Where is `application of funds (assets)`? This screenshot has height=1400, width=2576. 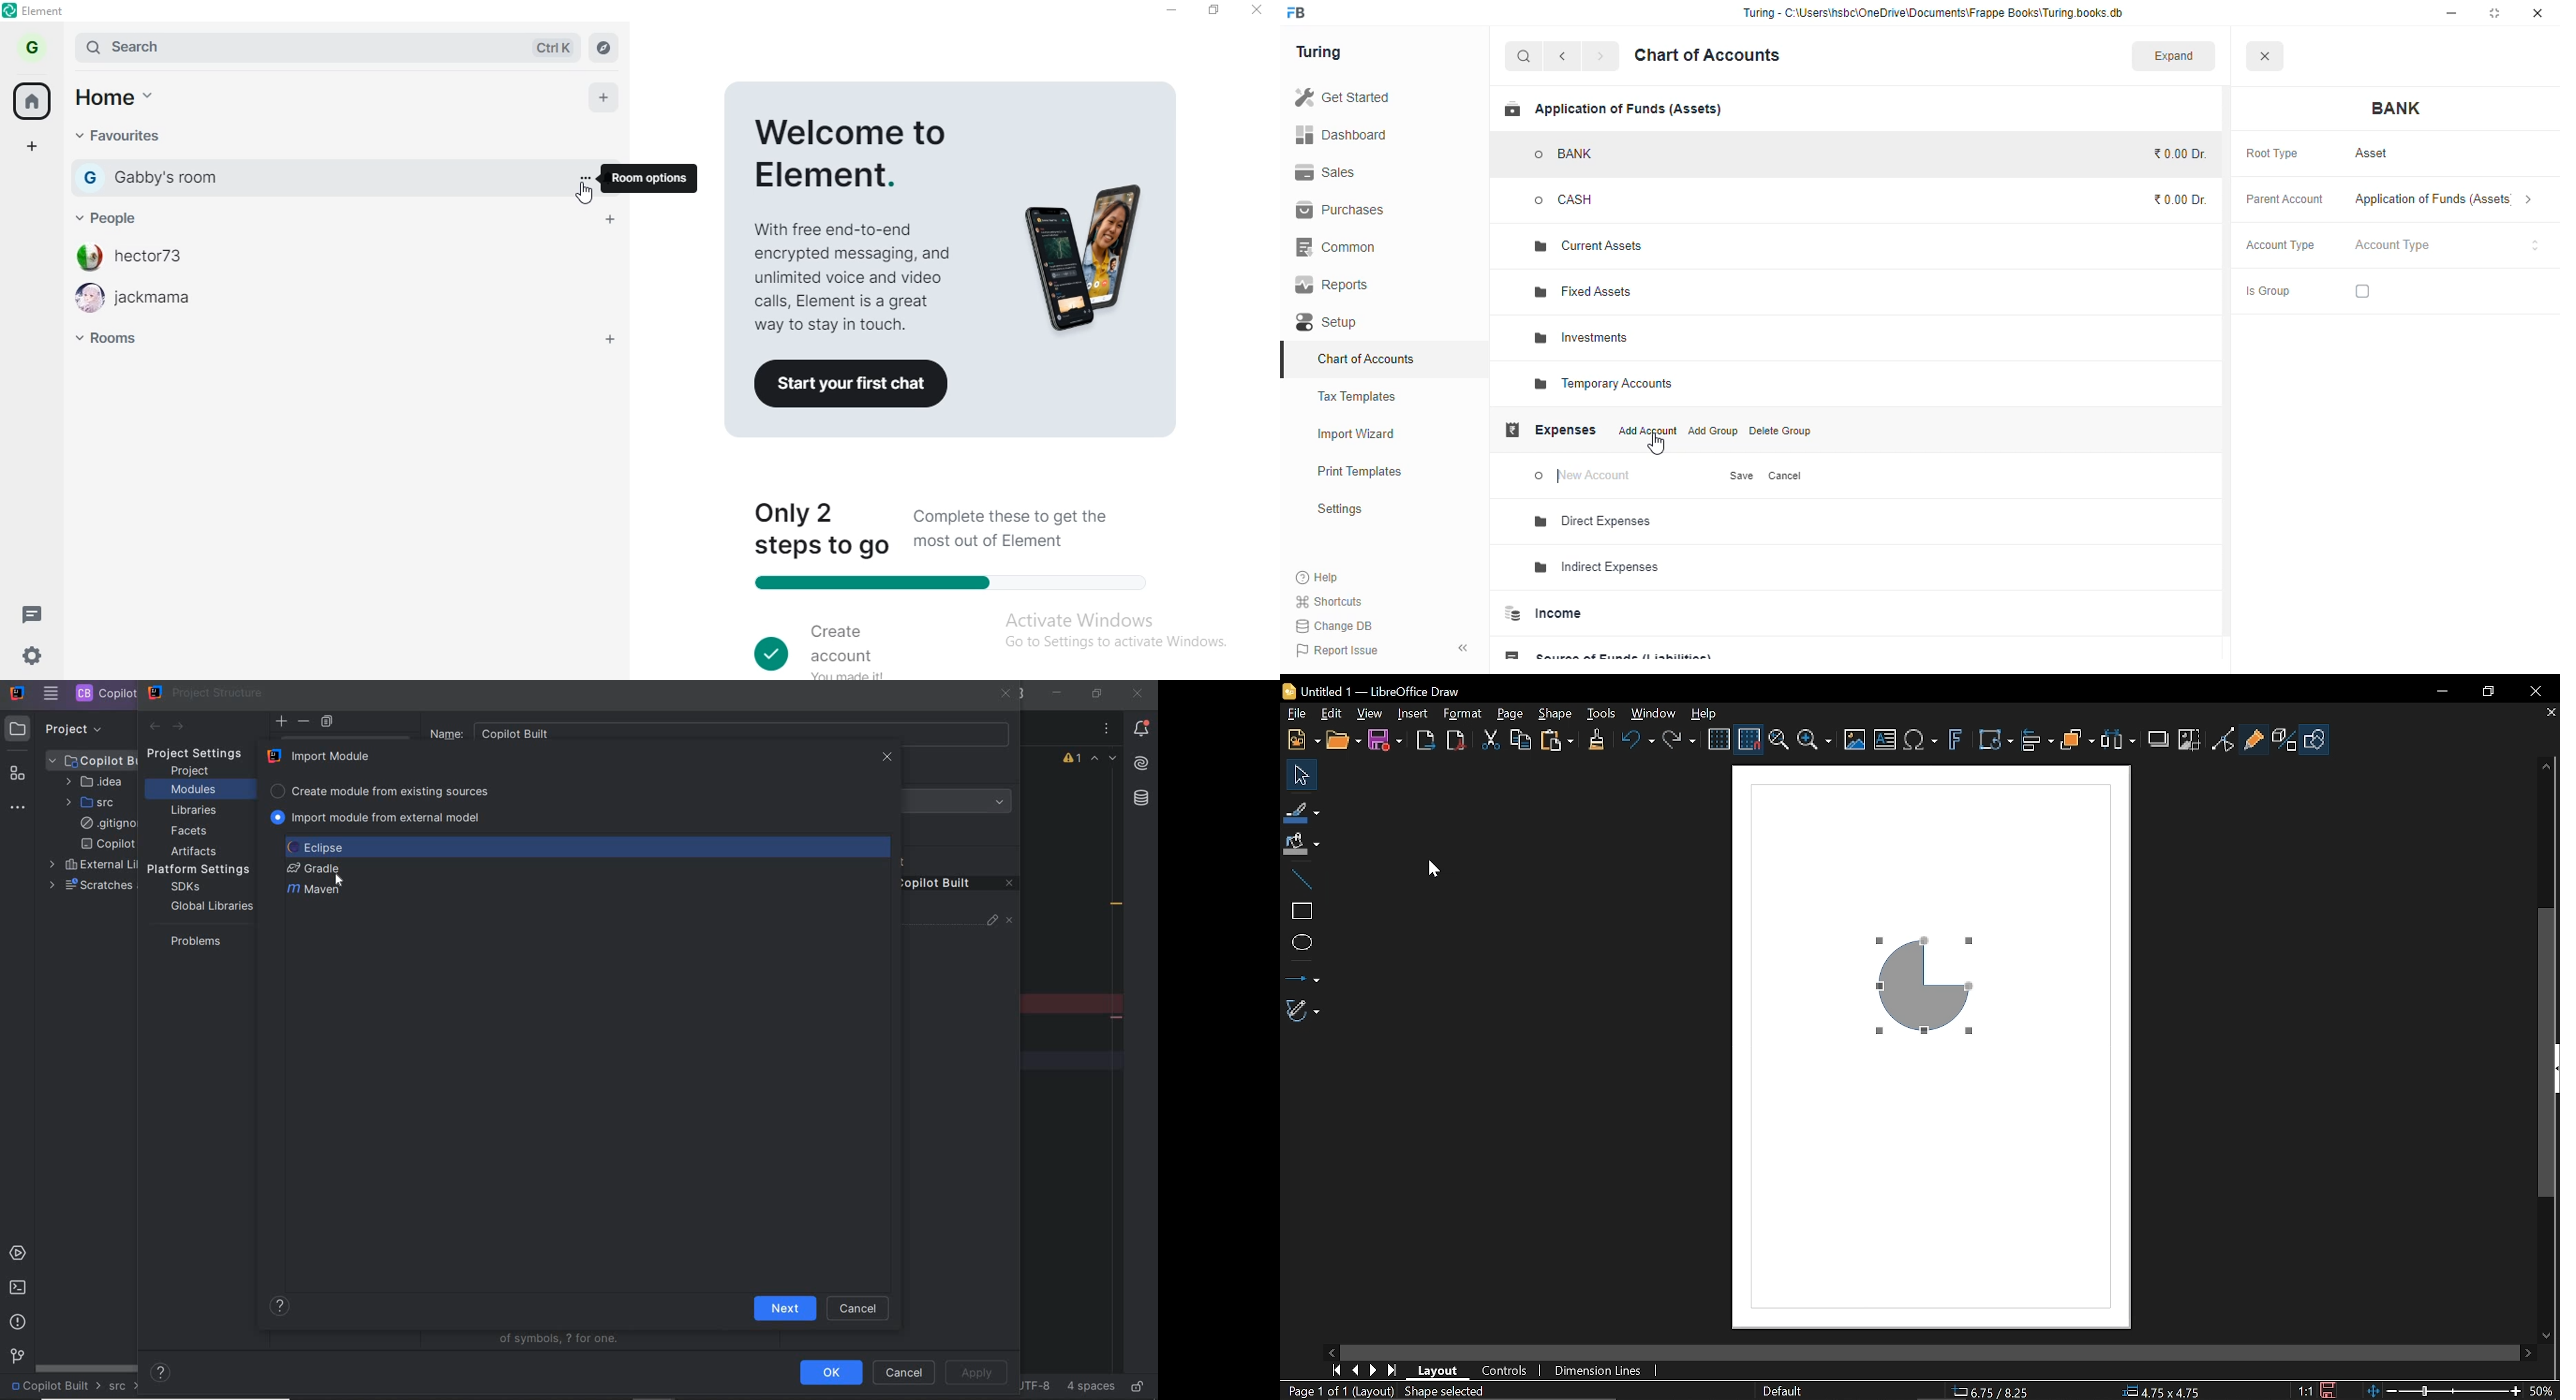 application of funds (assets) is located at coordinates (1613, 109).